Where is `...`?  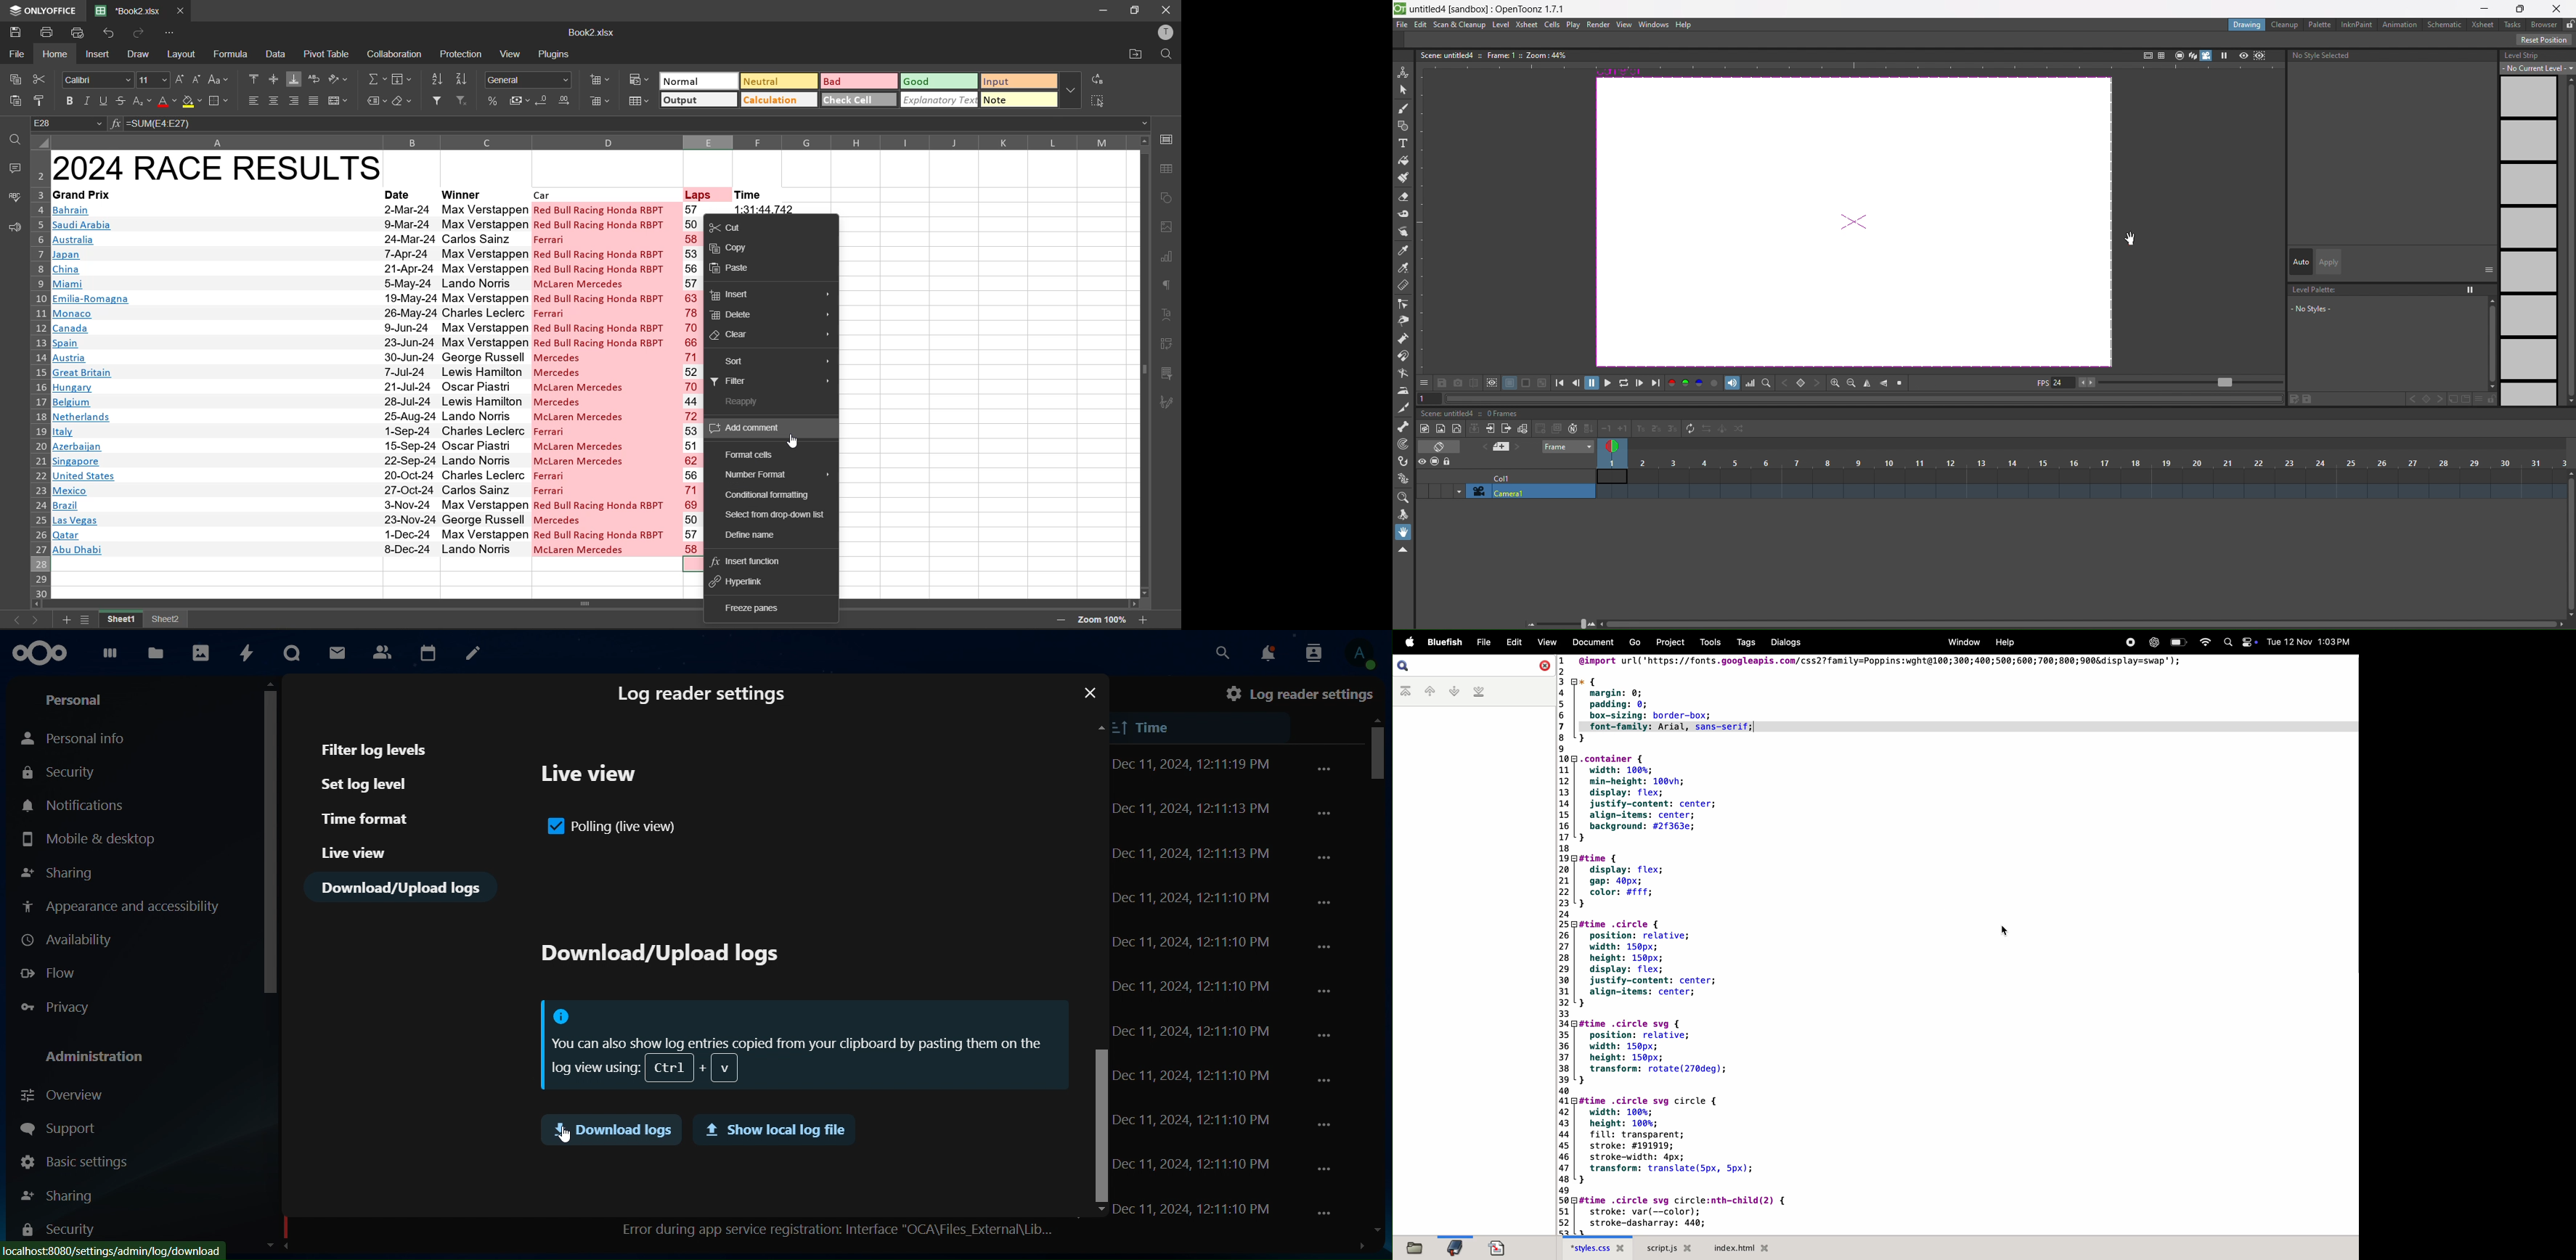 ... is located at coordinates (1329, 1081).